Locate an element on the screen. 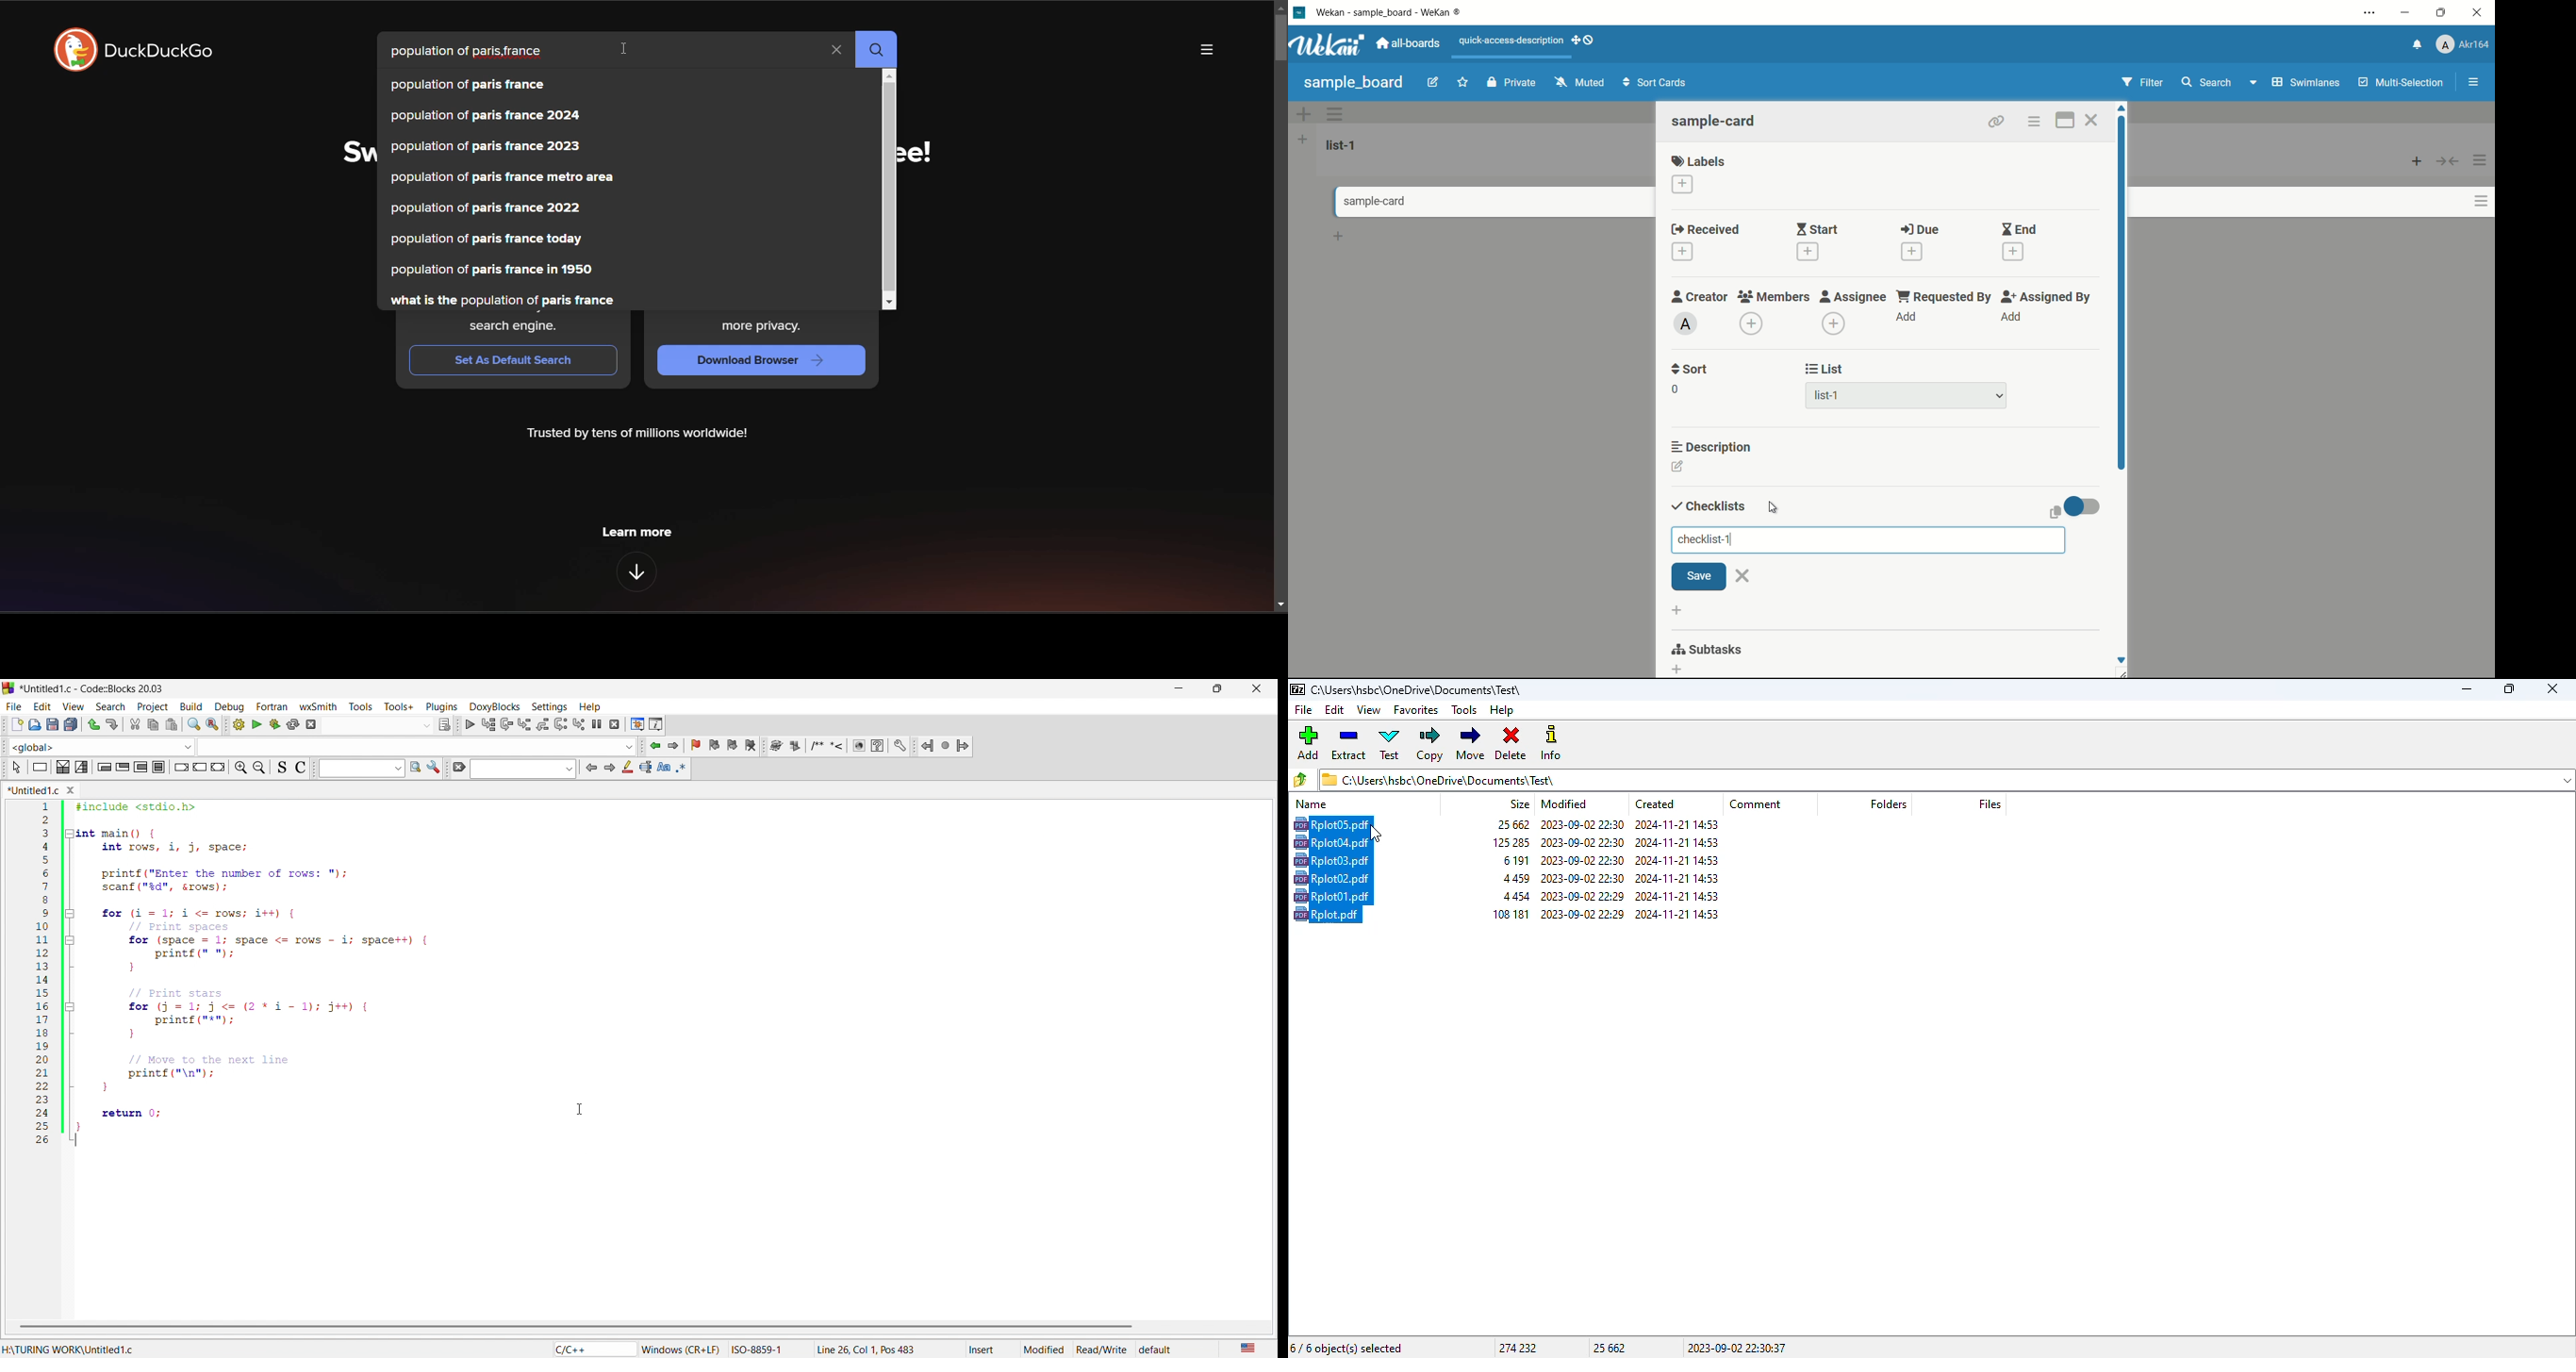  add date is located at coordinates (1682, 252).